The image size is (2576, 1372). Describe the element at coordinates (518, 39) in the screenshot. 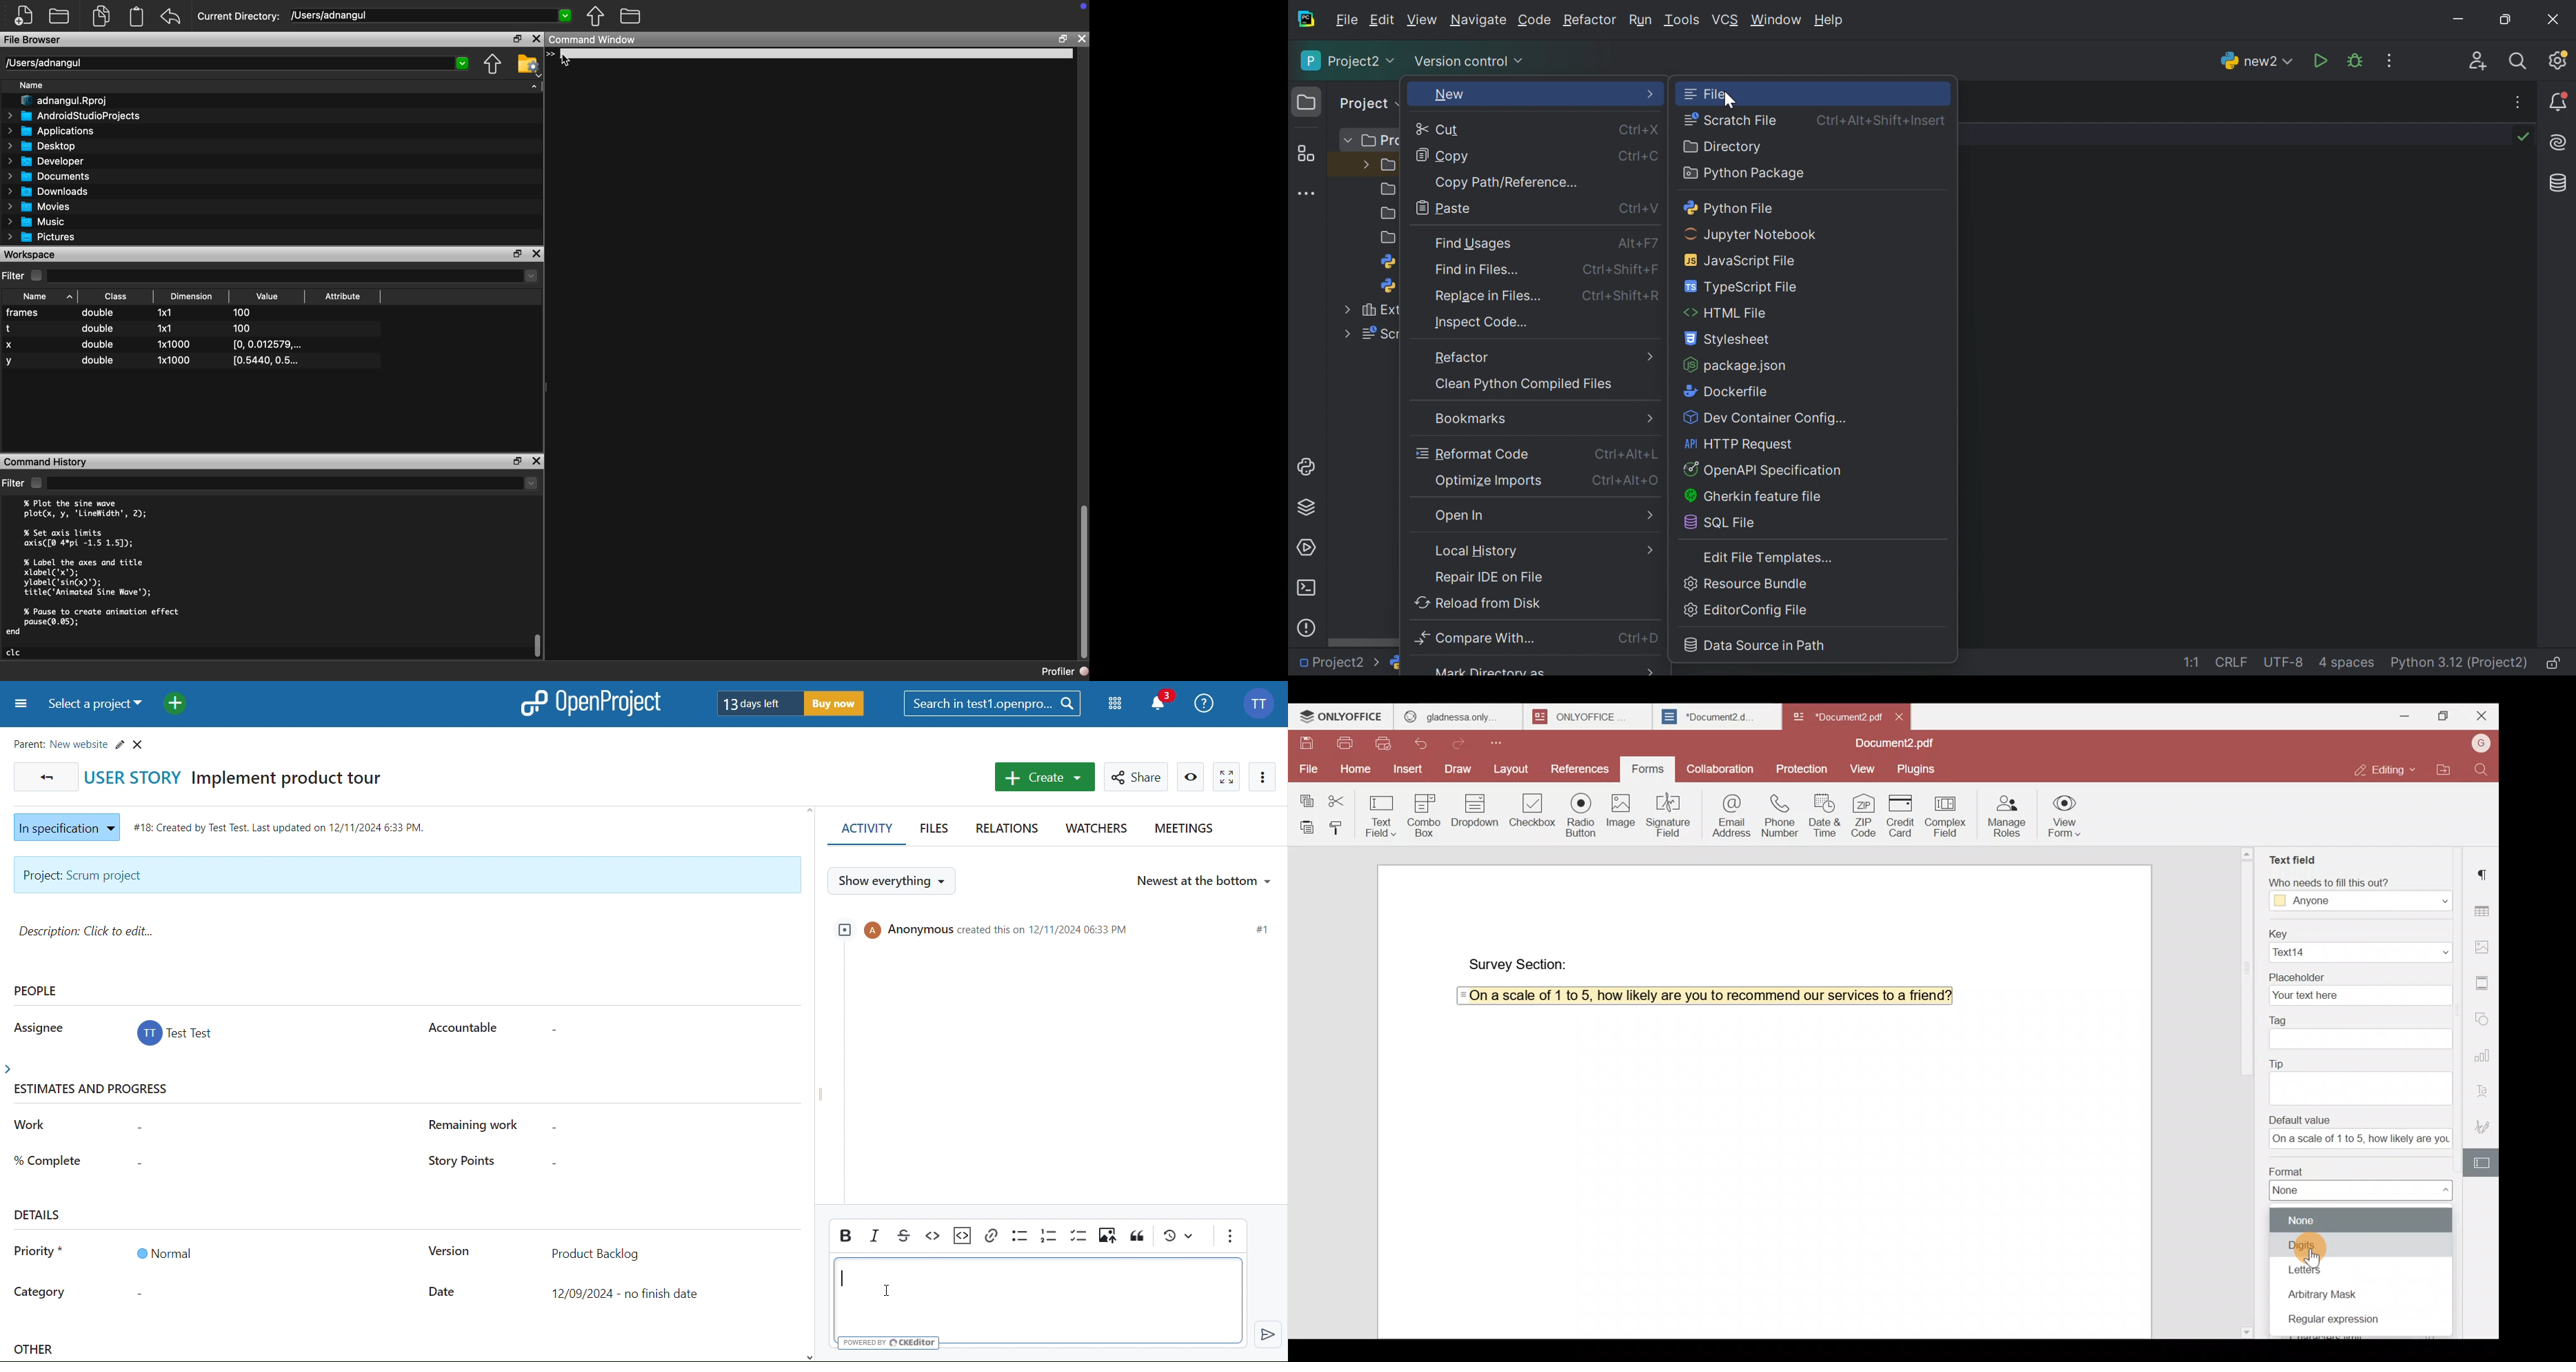

I see `Restore Down` at that location.